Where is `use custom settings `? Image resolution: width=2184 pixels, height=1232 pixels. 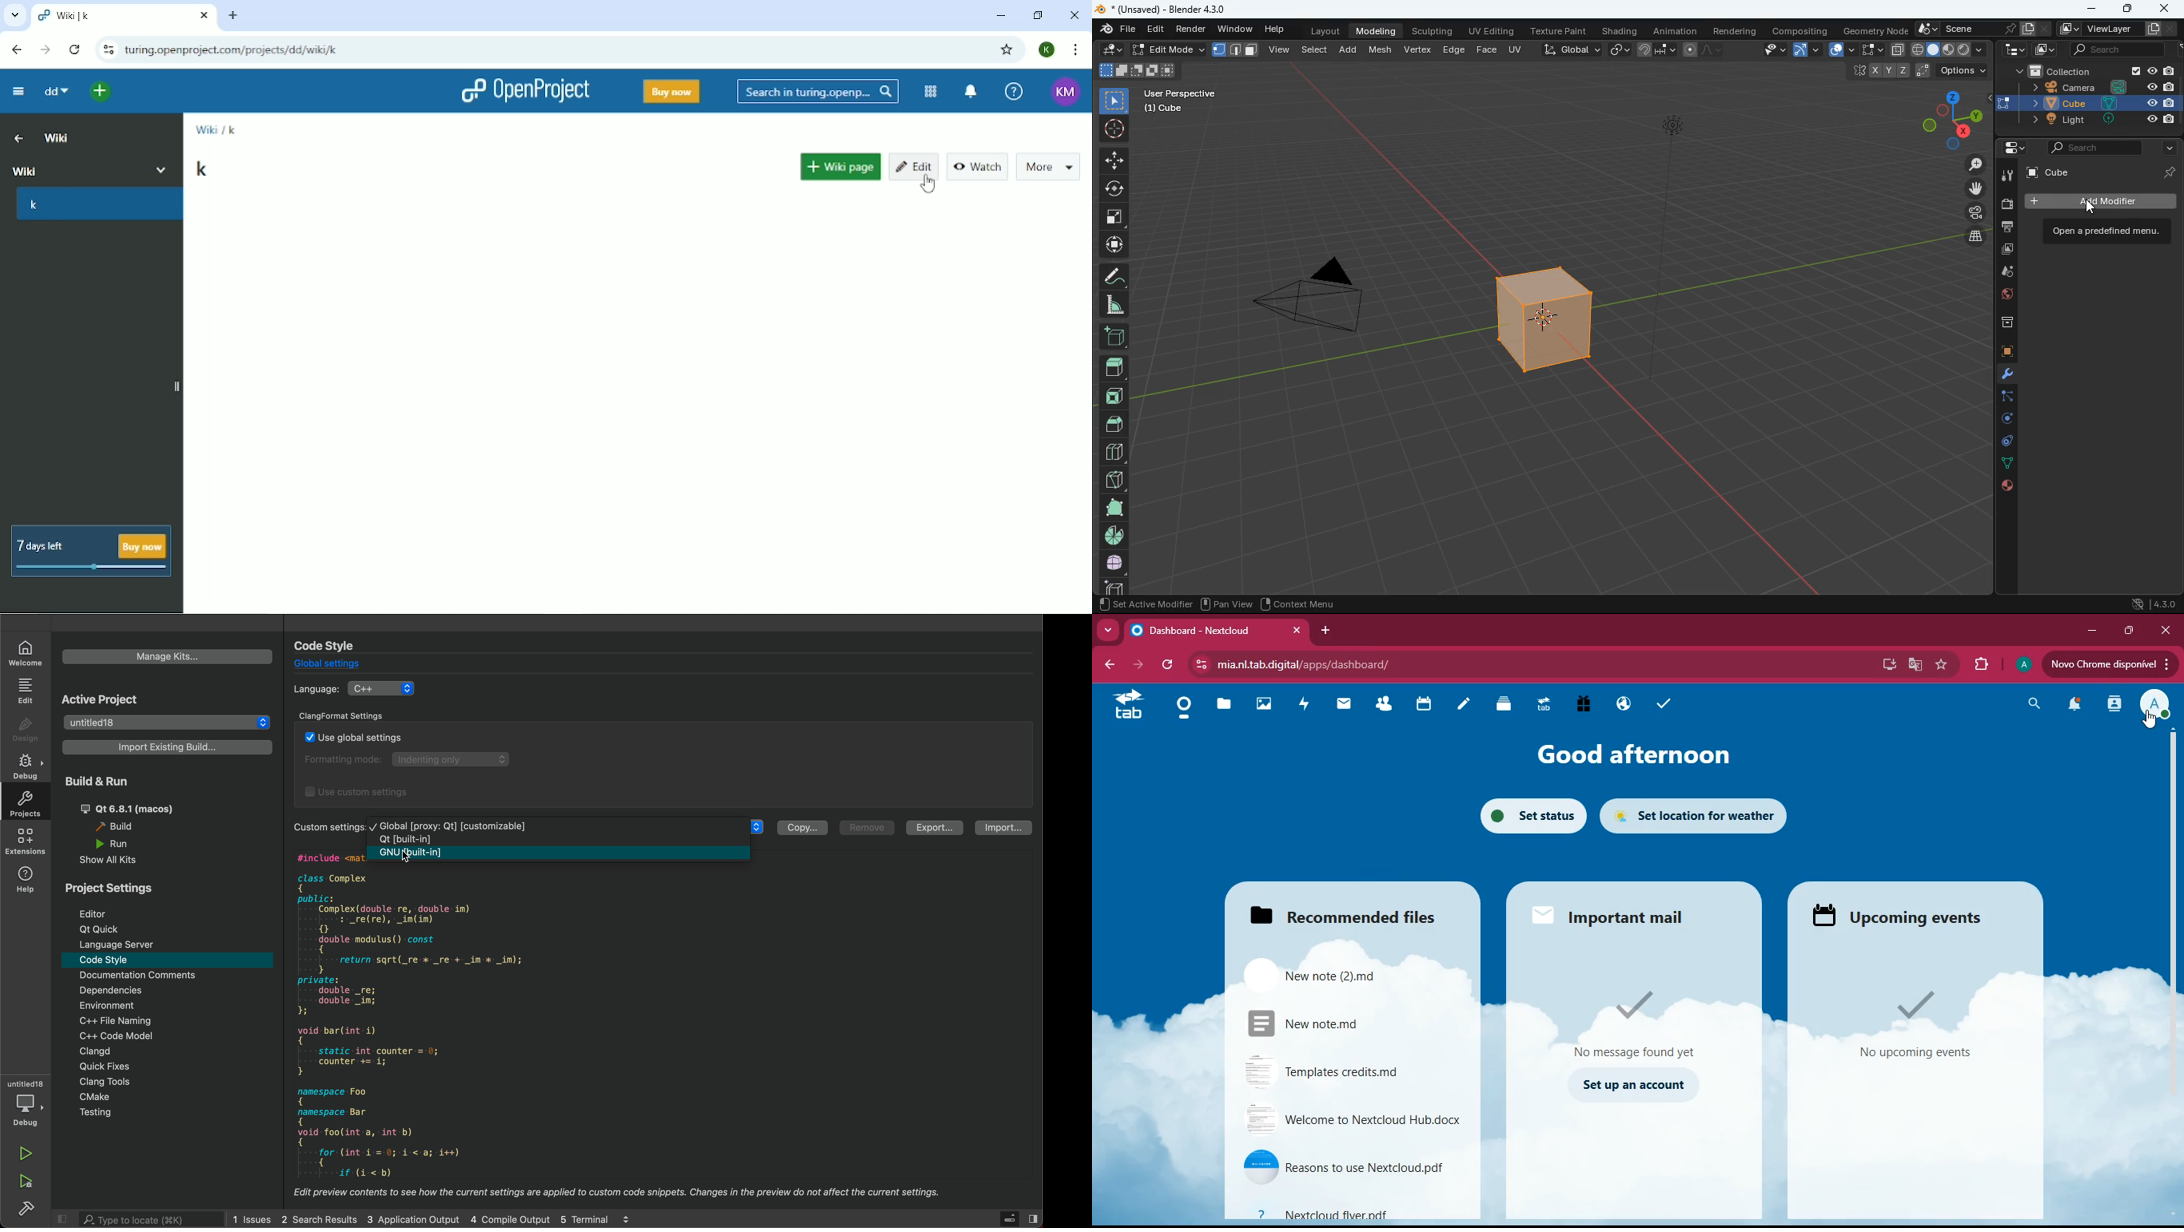
use custom settings  is located at coordinates (359, 794).